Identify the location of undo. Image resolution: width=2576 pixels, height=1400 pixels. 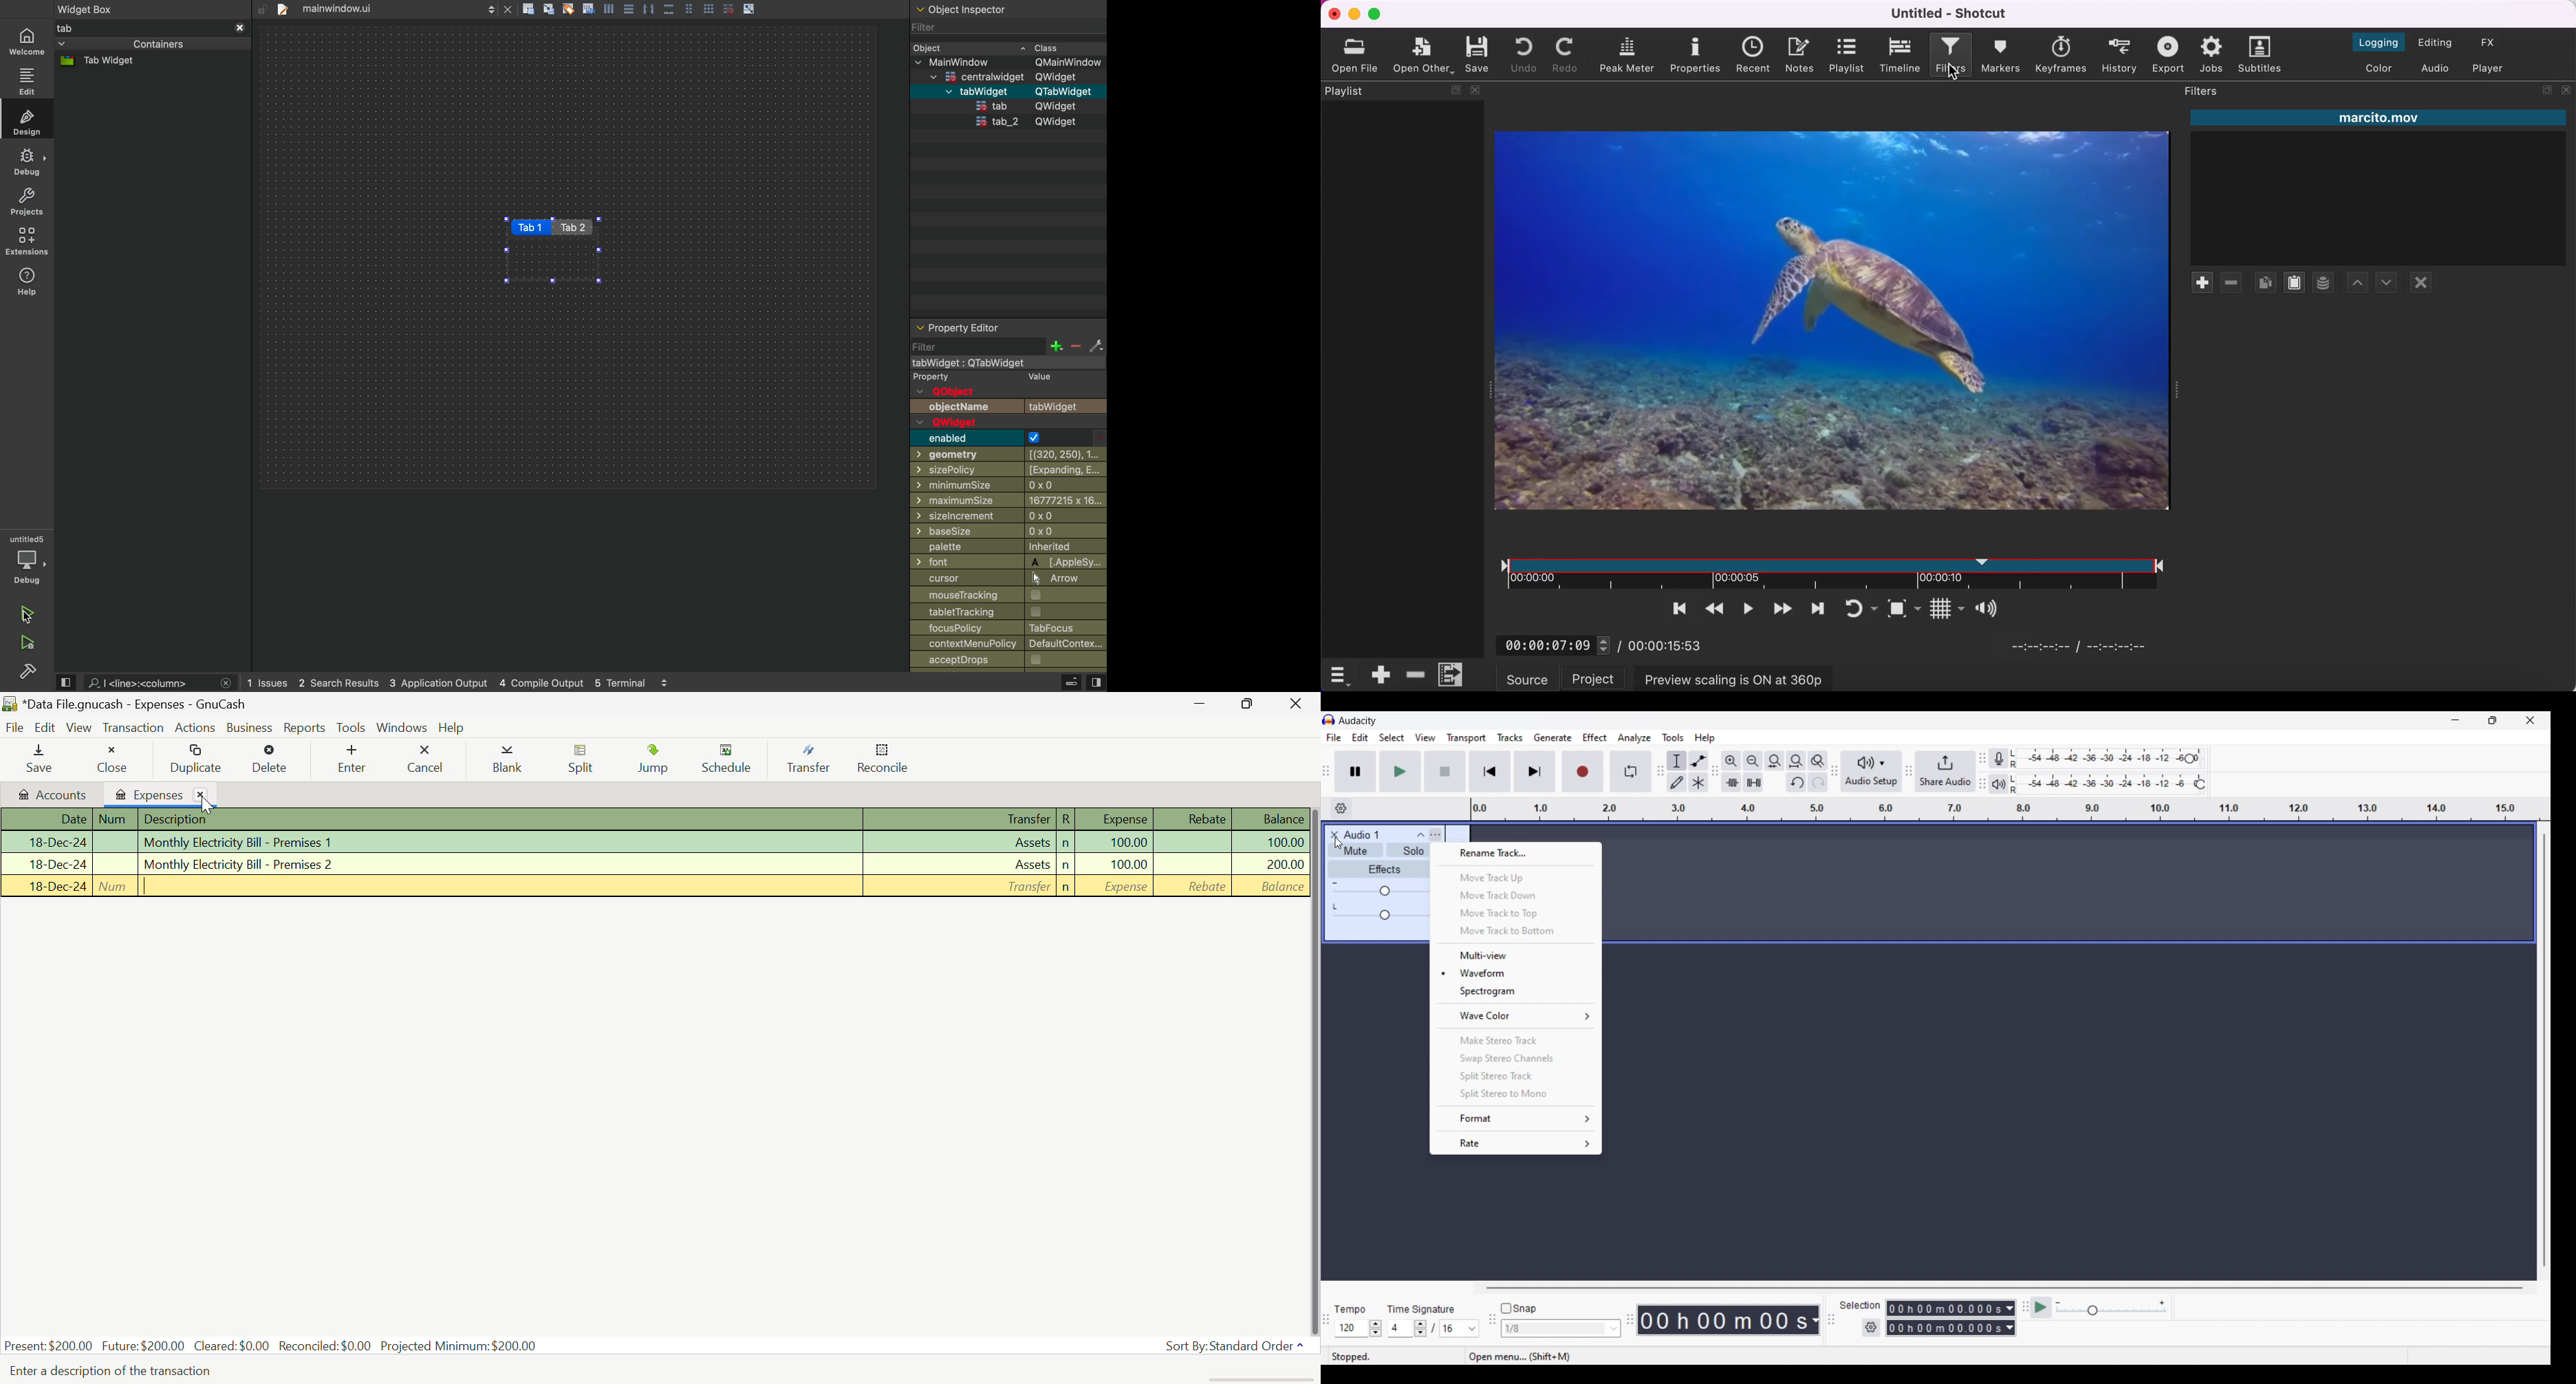
(1522, 55).